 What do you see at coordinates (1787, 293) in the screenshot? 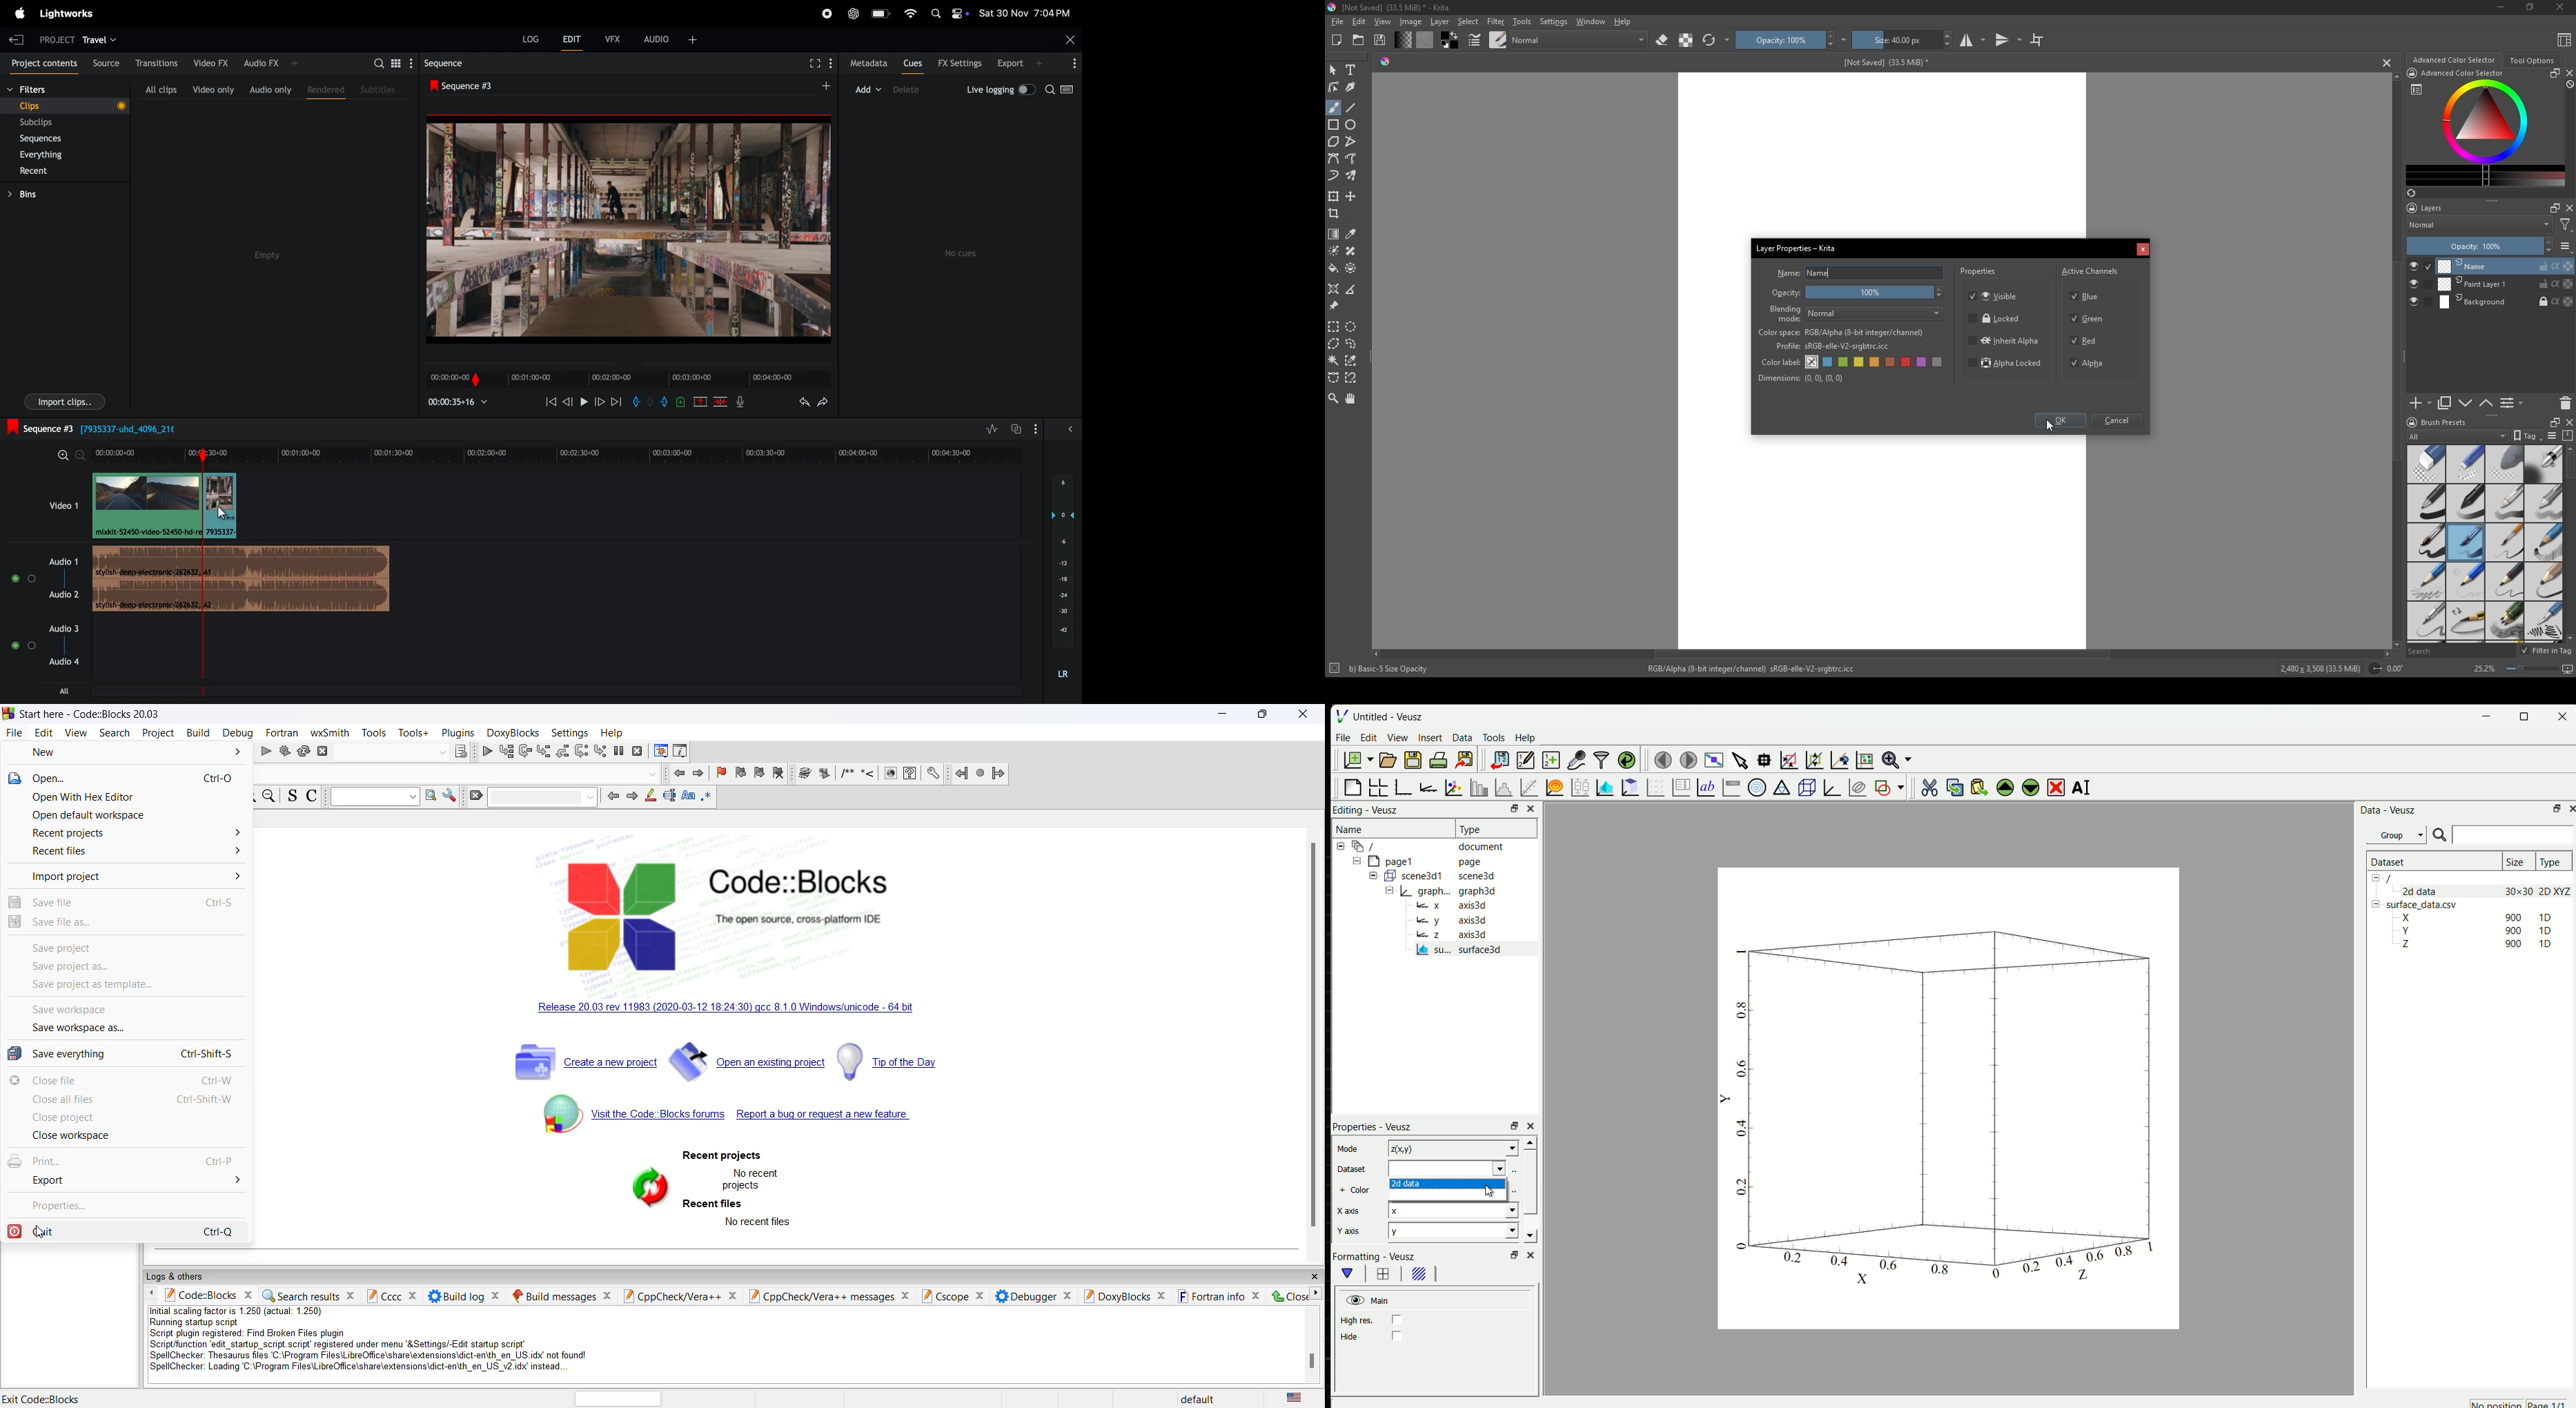
I see `Opacity` at bounding box center [1787, 293].